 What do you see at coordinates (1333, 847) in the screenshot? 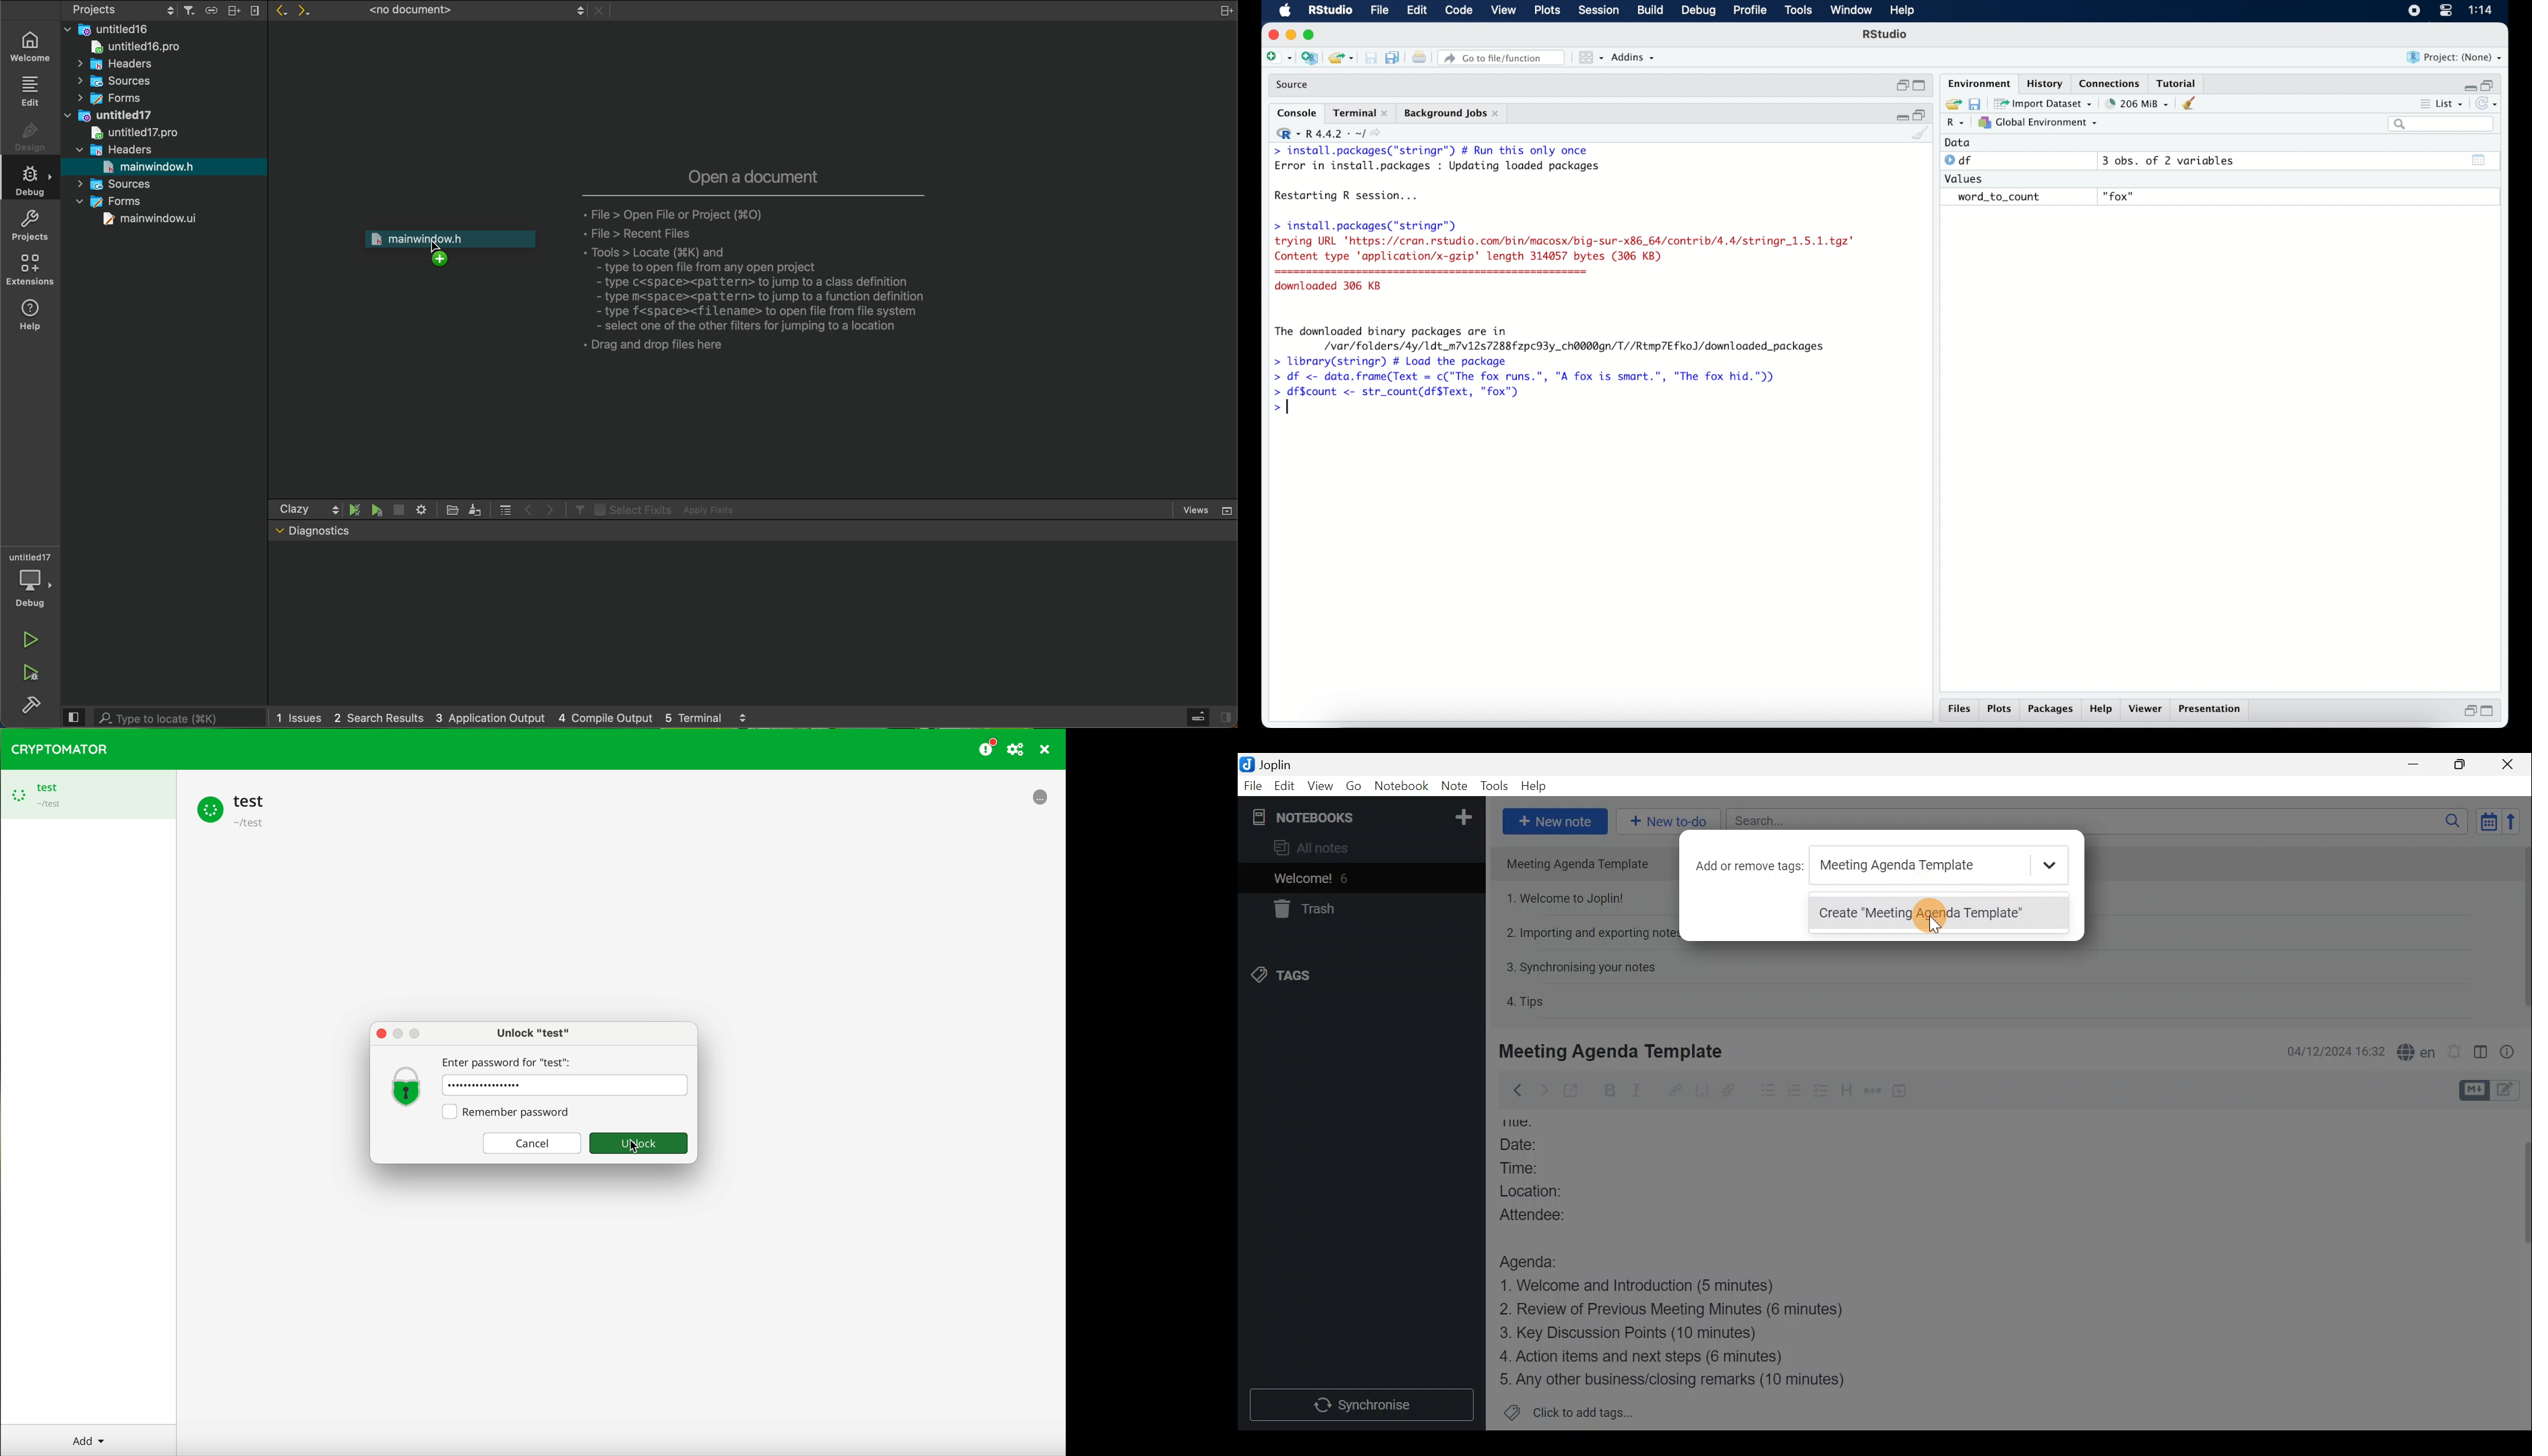
I see `All notes` at bounding box center [1333, 847].